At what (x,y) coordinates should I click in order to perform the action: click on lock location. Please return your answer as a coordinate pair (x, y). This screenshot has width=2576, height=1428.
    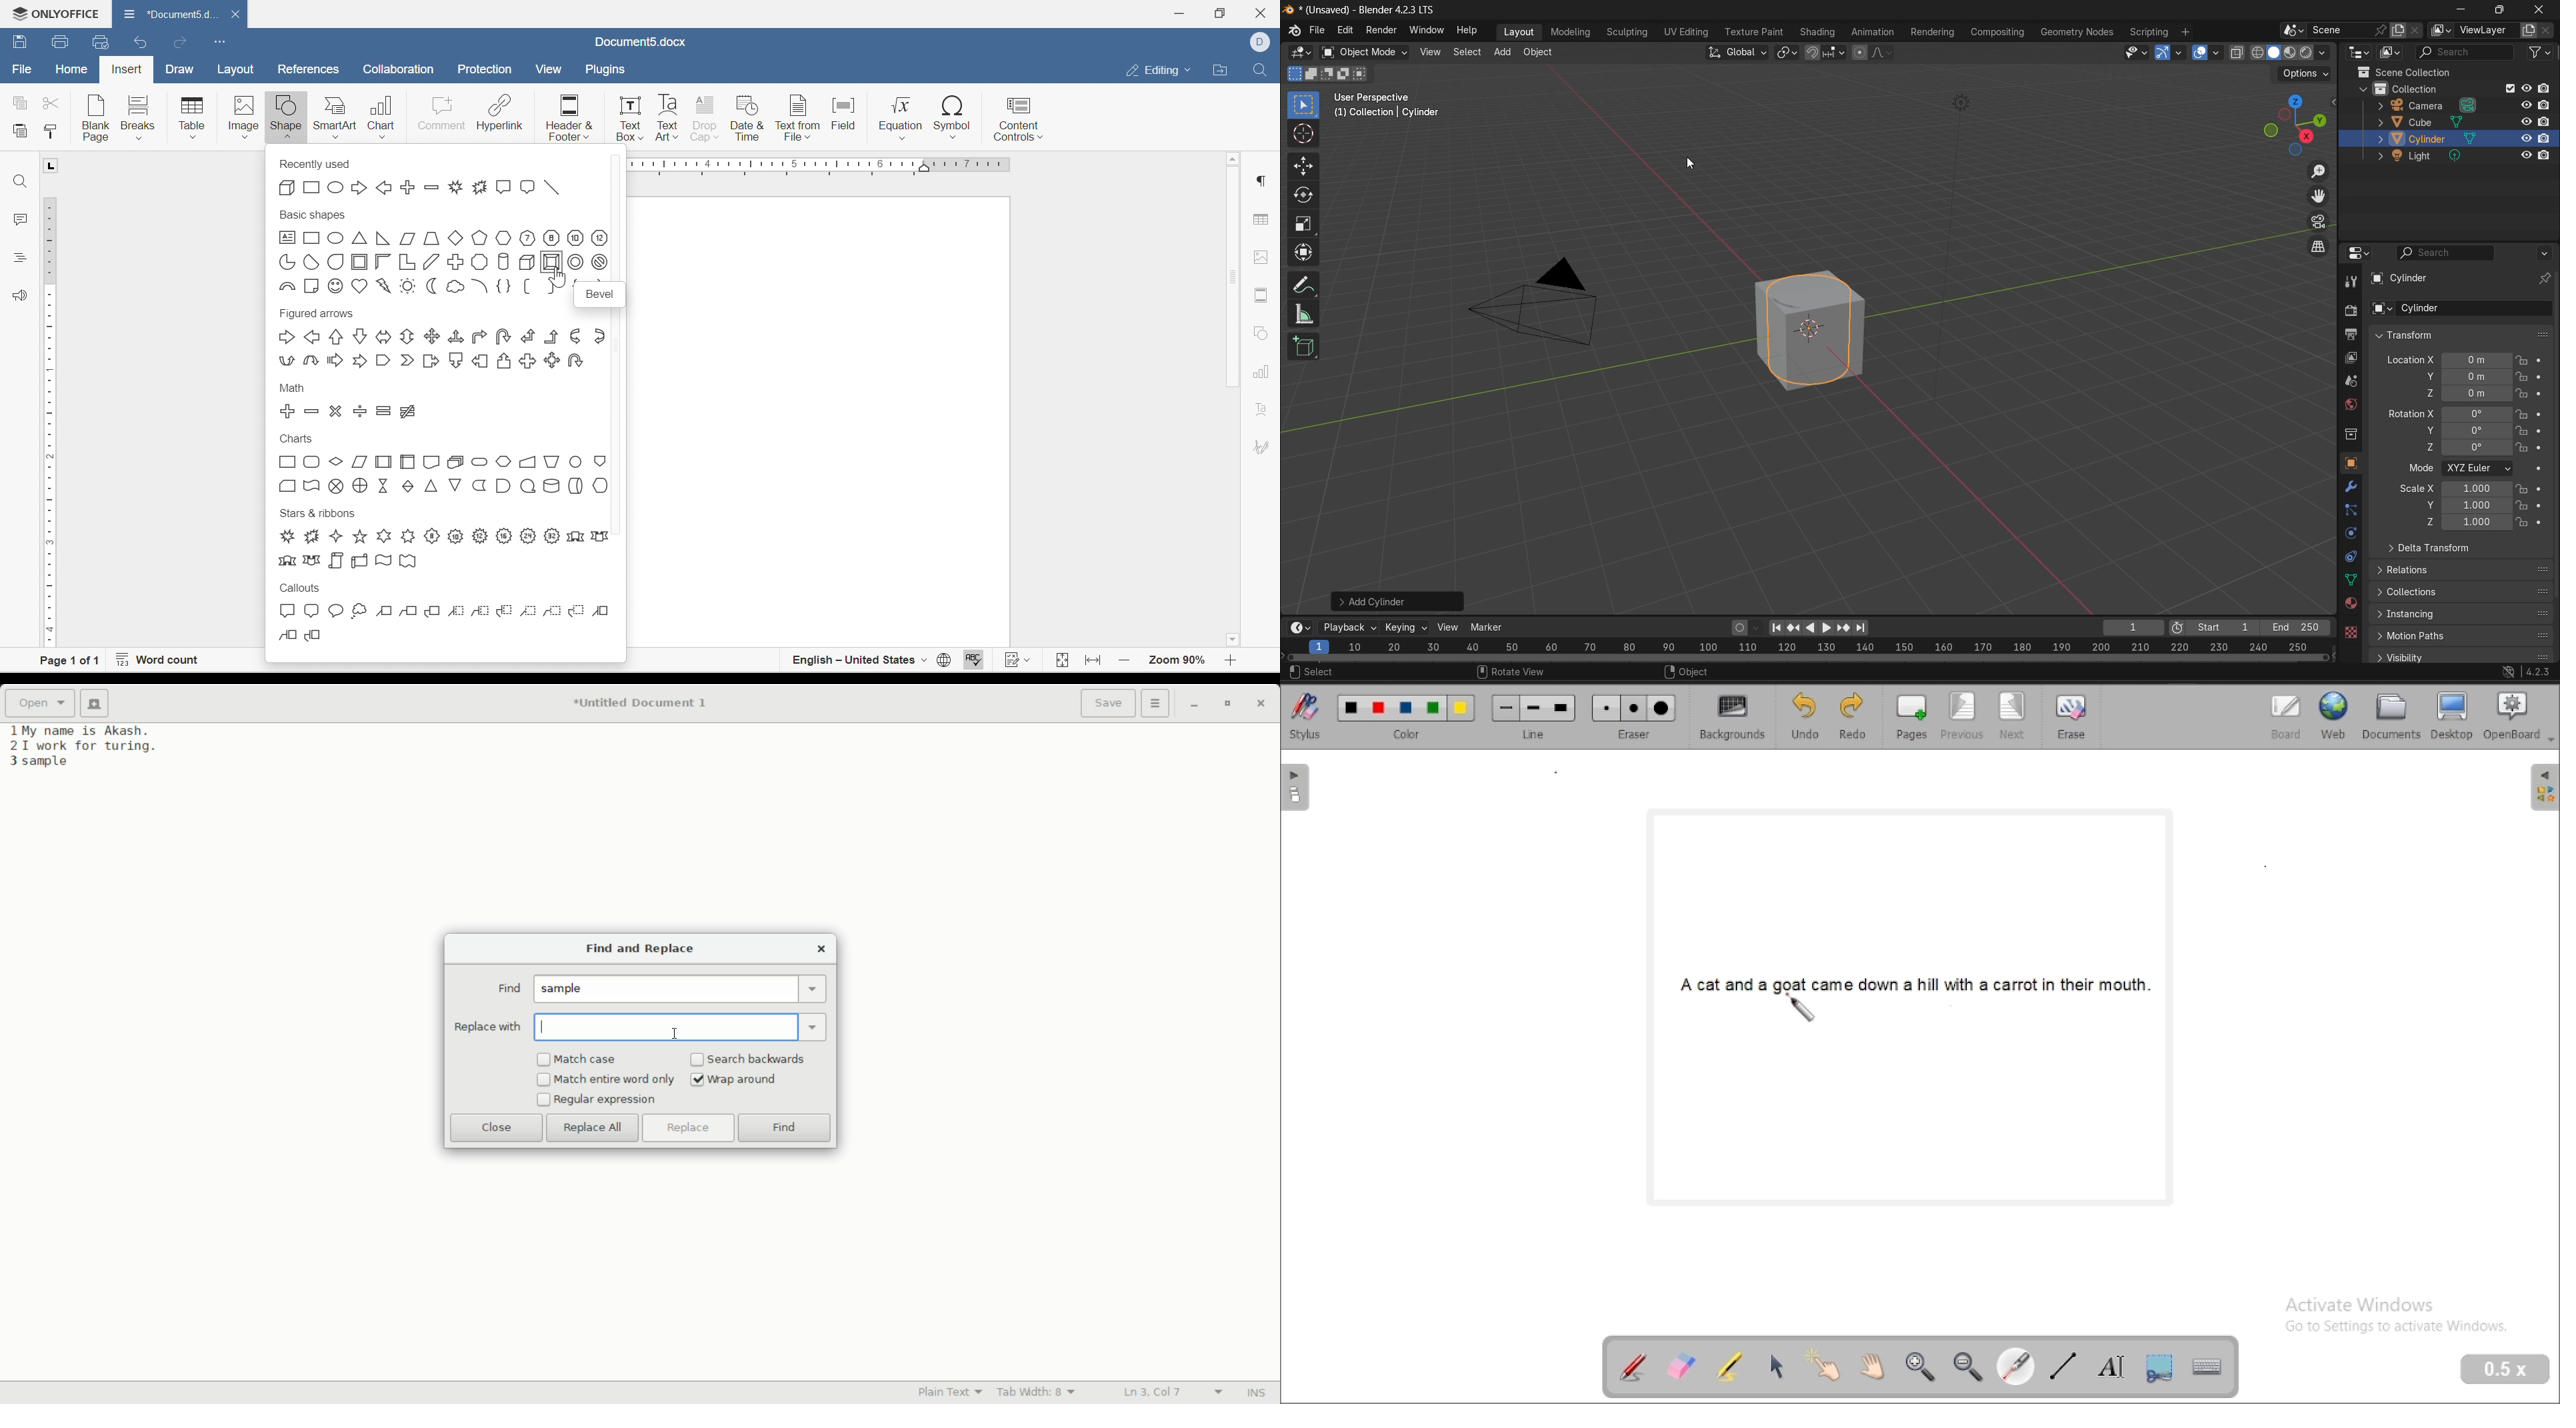
    Looking at the image, I should click on (2522, 377).